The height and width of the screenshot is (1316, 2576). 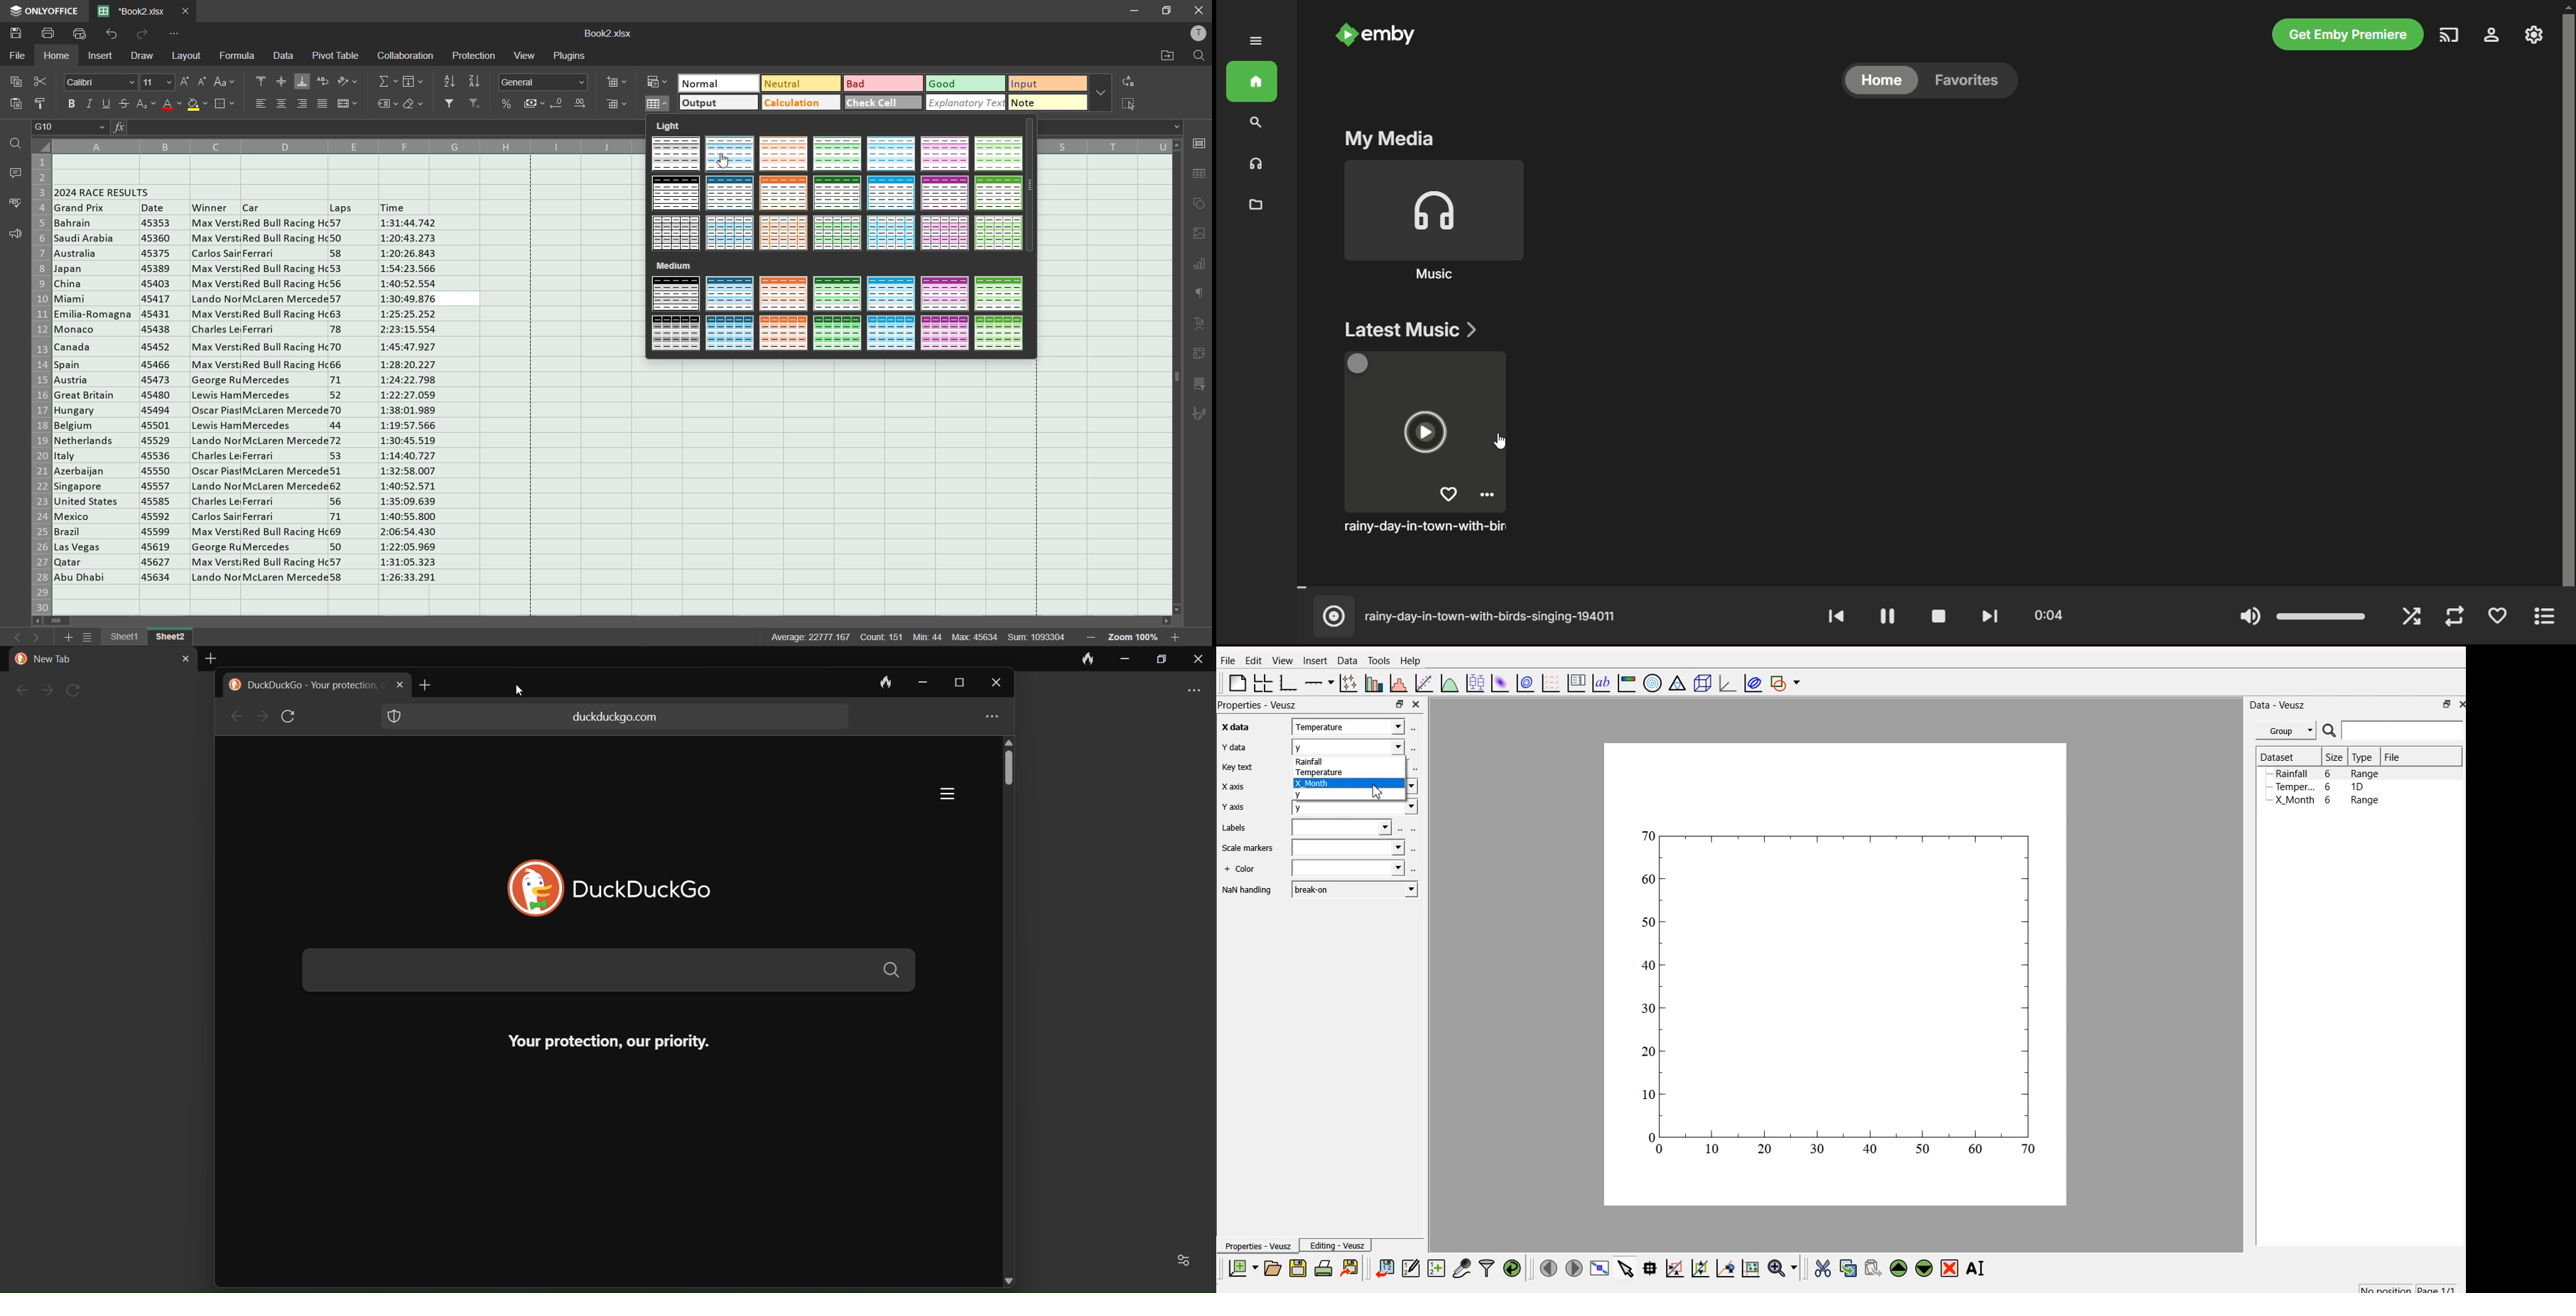 What do you see at coordinates (1189, 692) in the screenshot?
I see `more` at bounding box center [1189, 692].